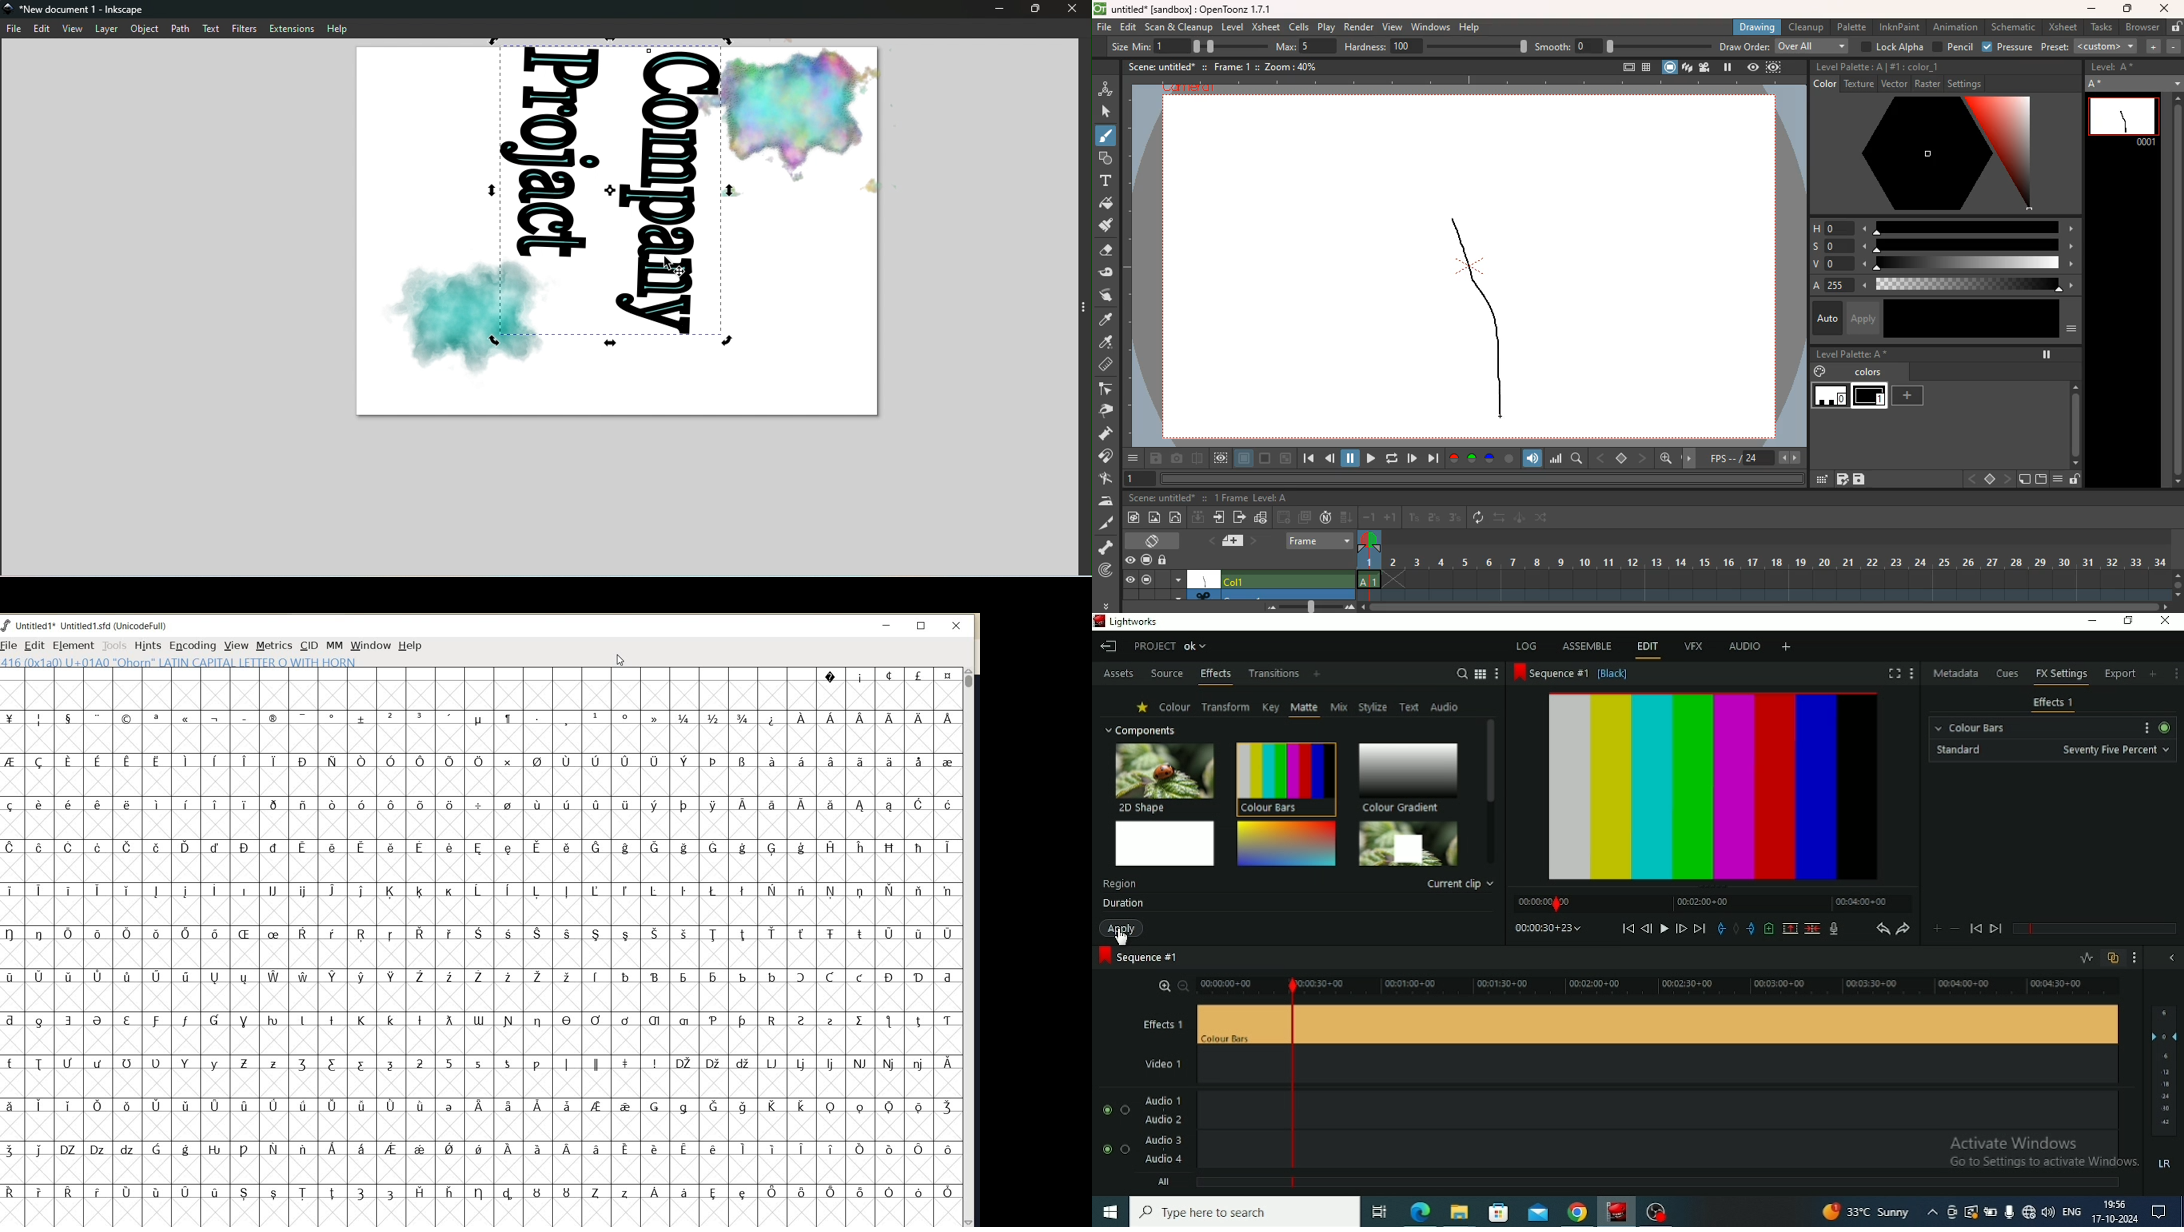 This screenshot has width=2184, height=1232. What do you see at coordinates (1658, 1211) in the screenshot?
I see `App` at bounding box center [1658, 1211].